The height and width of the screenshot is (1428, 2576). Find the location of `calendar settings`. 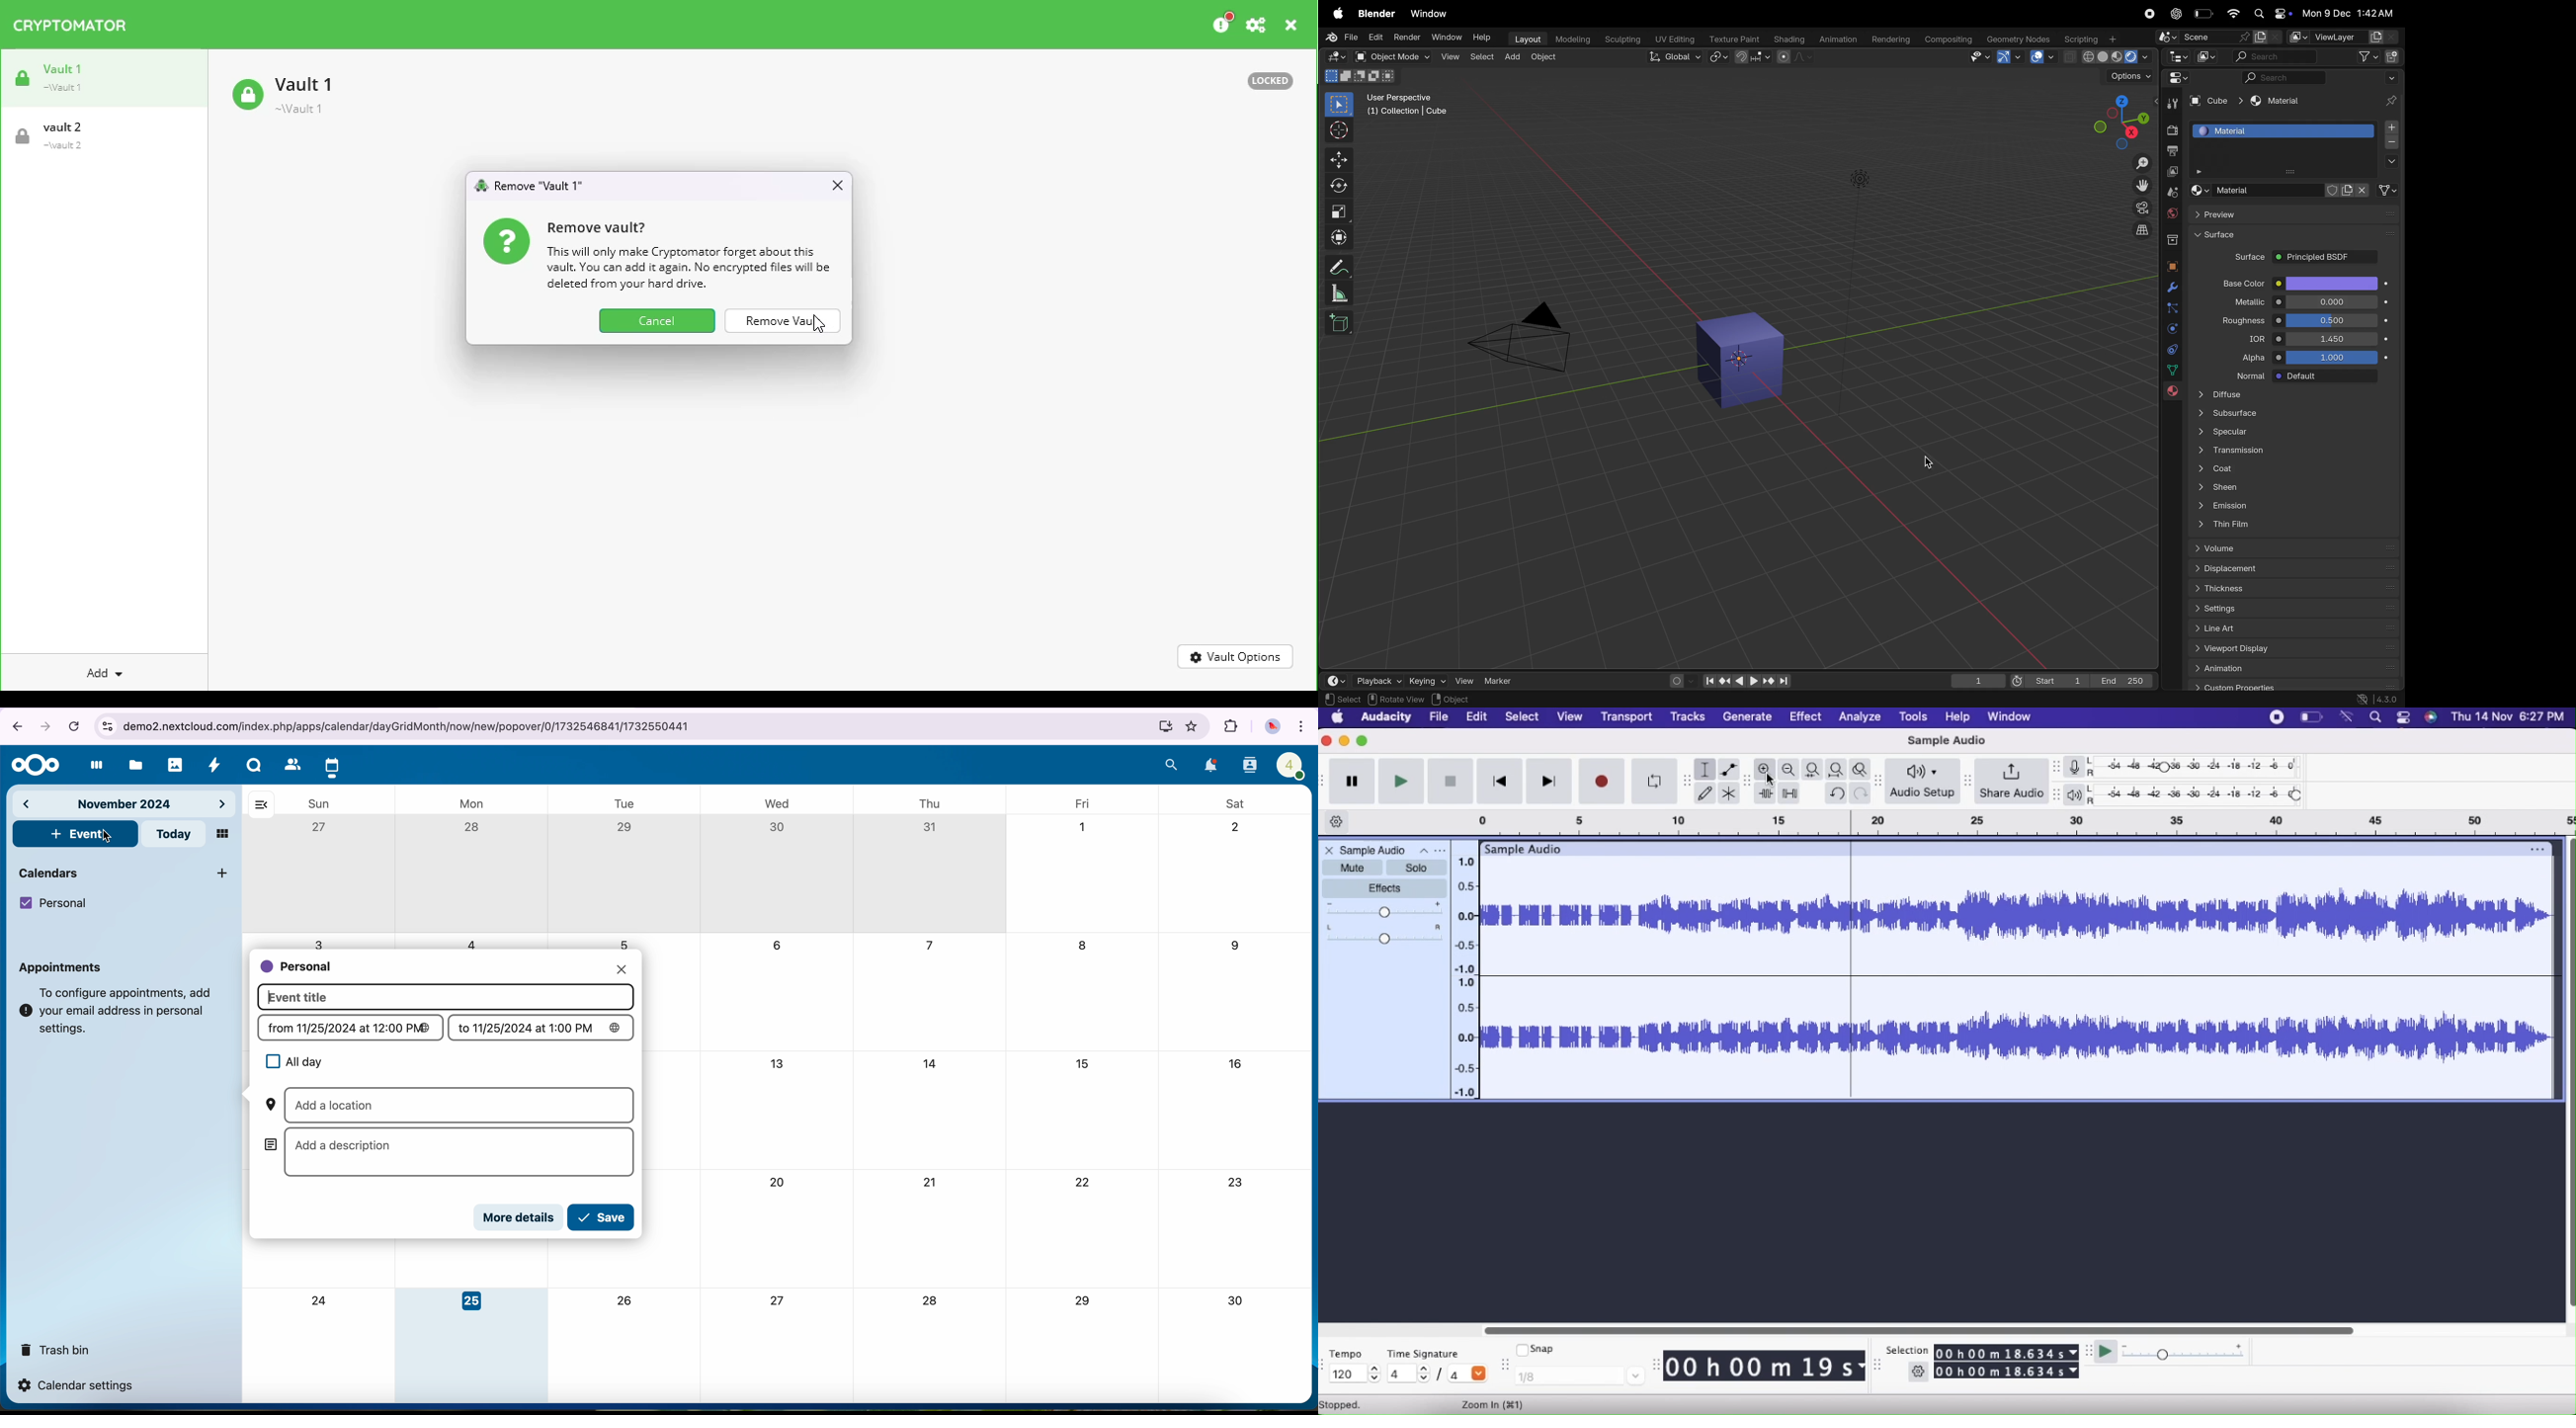

calendar settings is located at coordinates (79, 1386).